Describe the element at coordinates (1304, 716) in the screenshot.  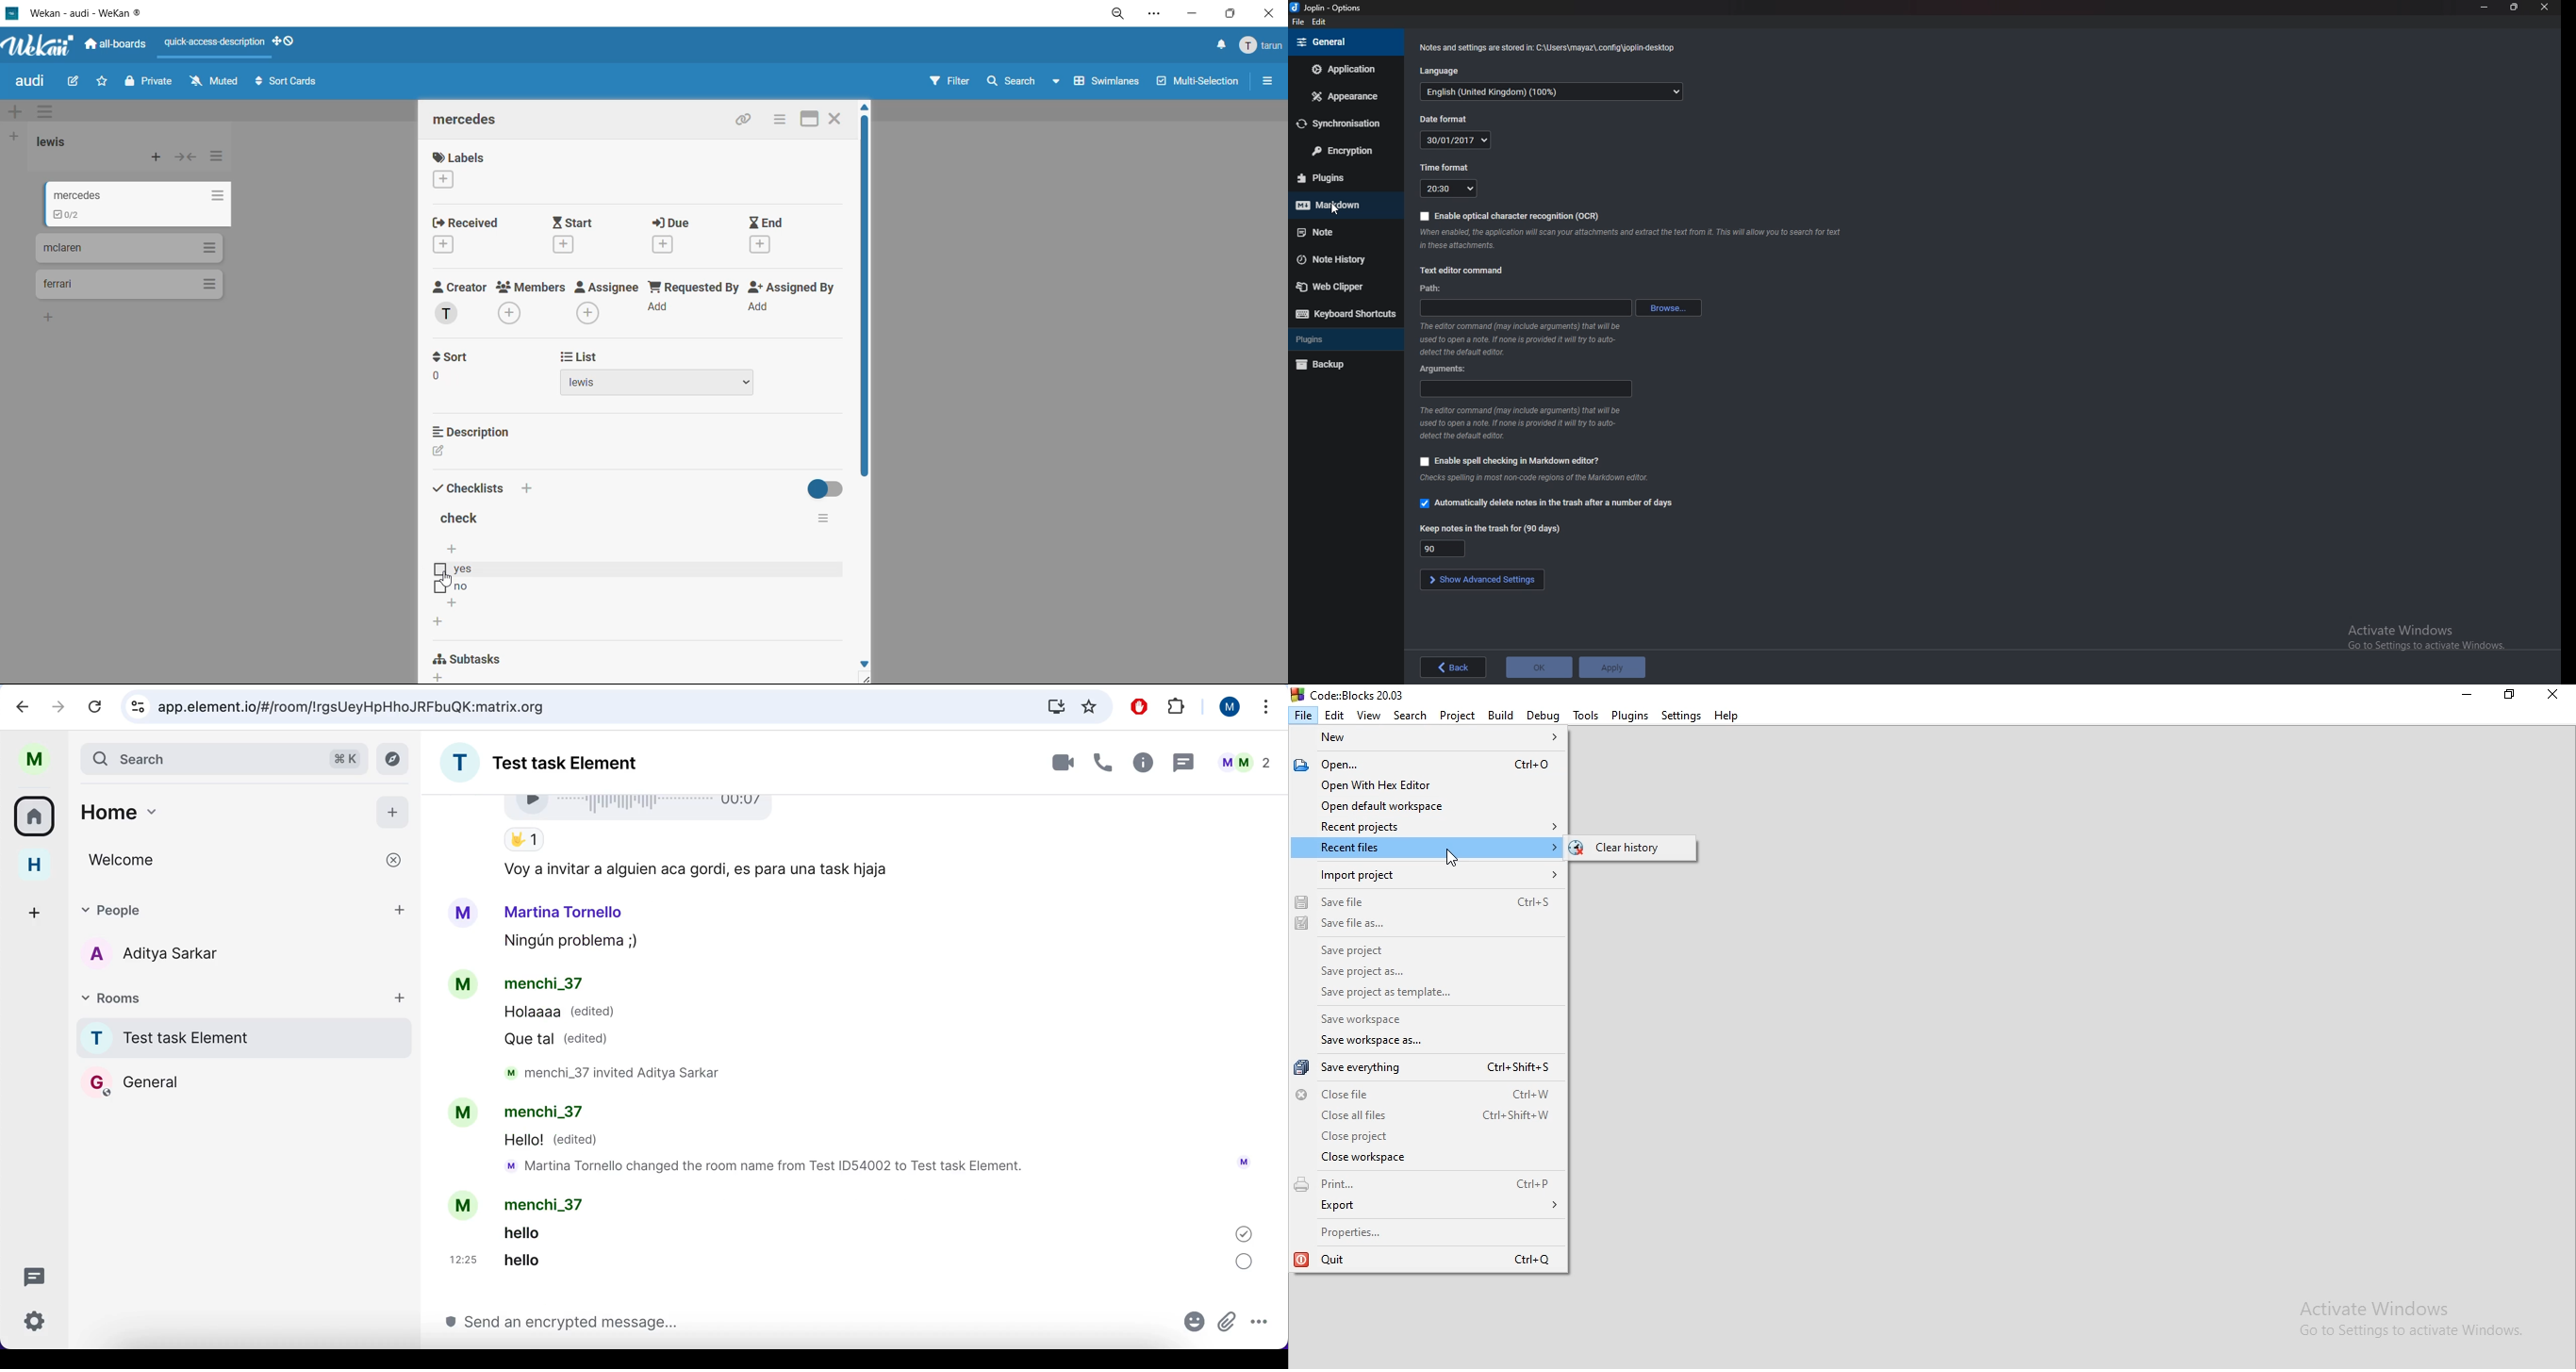
I see `File` at that location.